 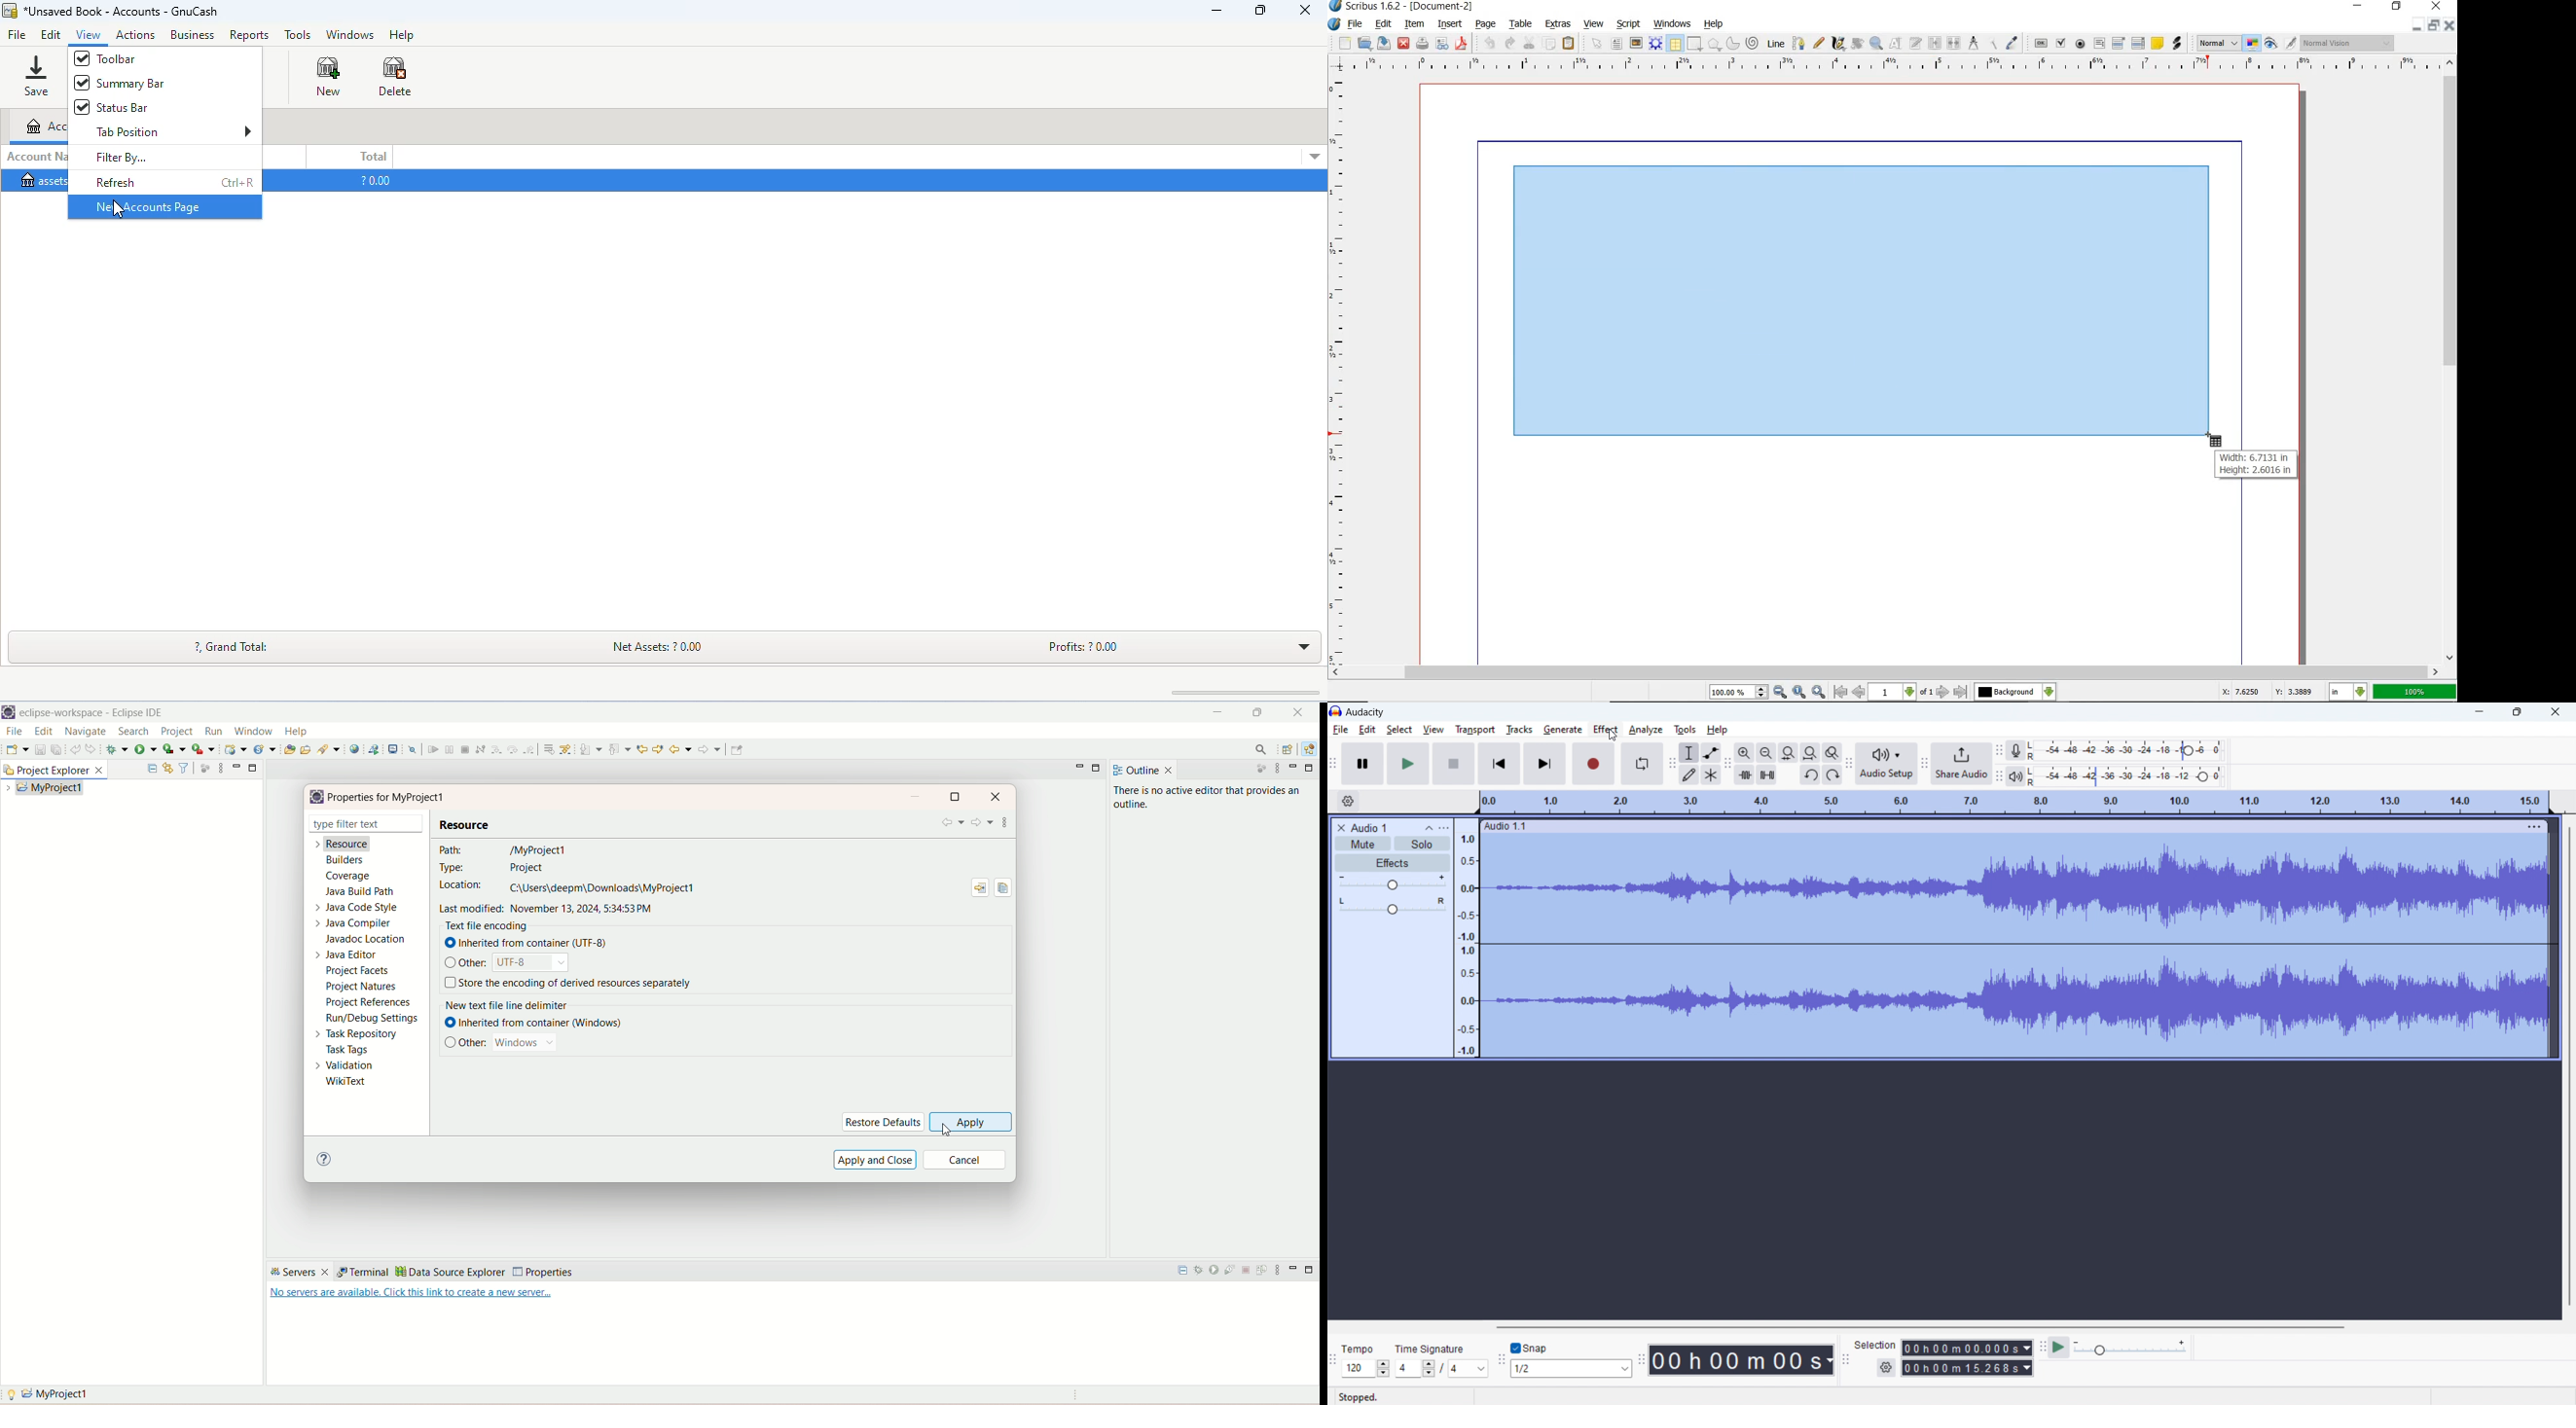 I want to click on unlink text frame, so click(x=1952, y=44).